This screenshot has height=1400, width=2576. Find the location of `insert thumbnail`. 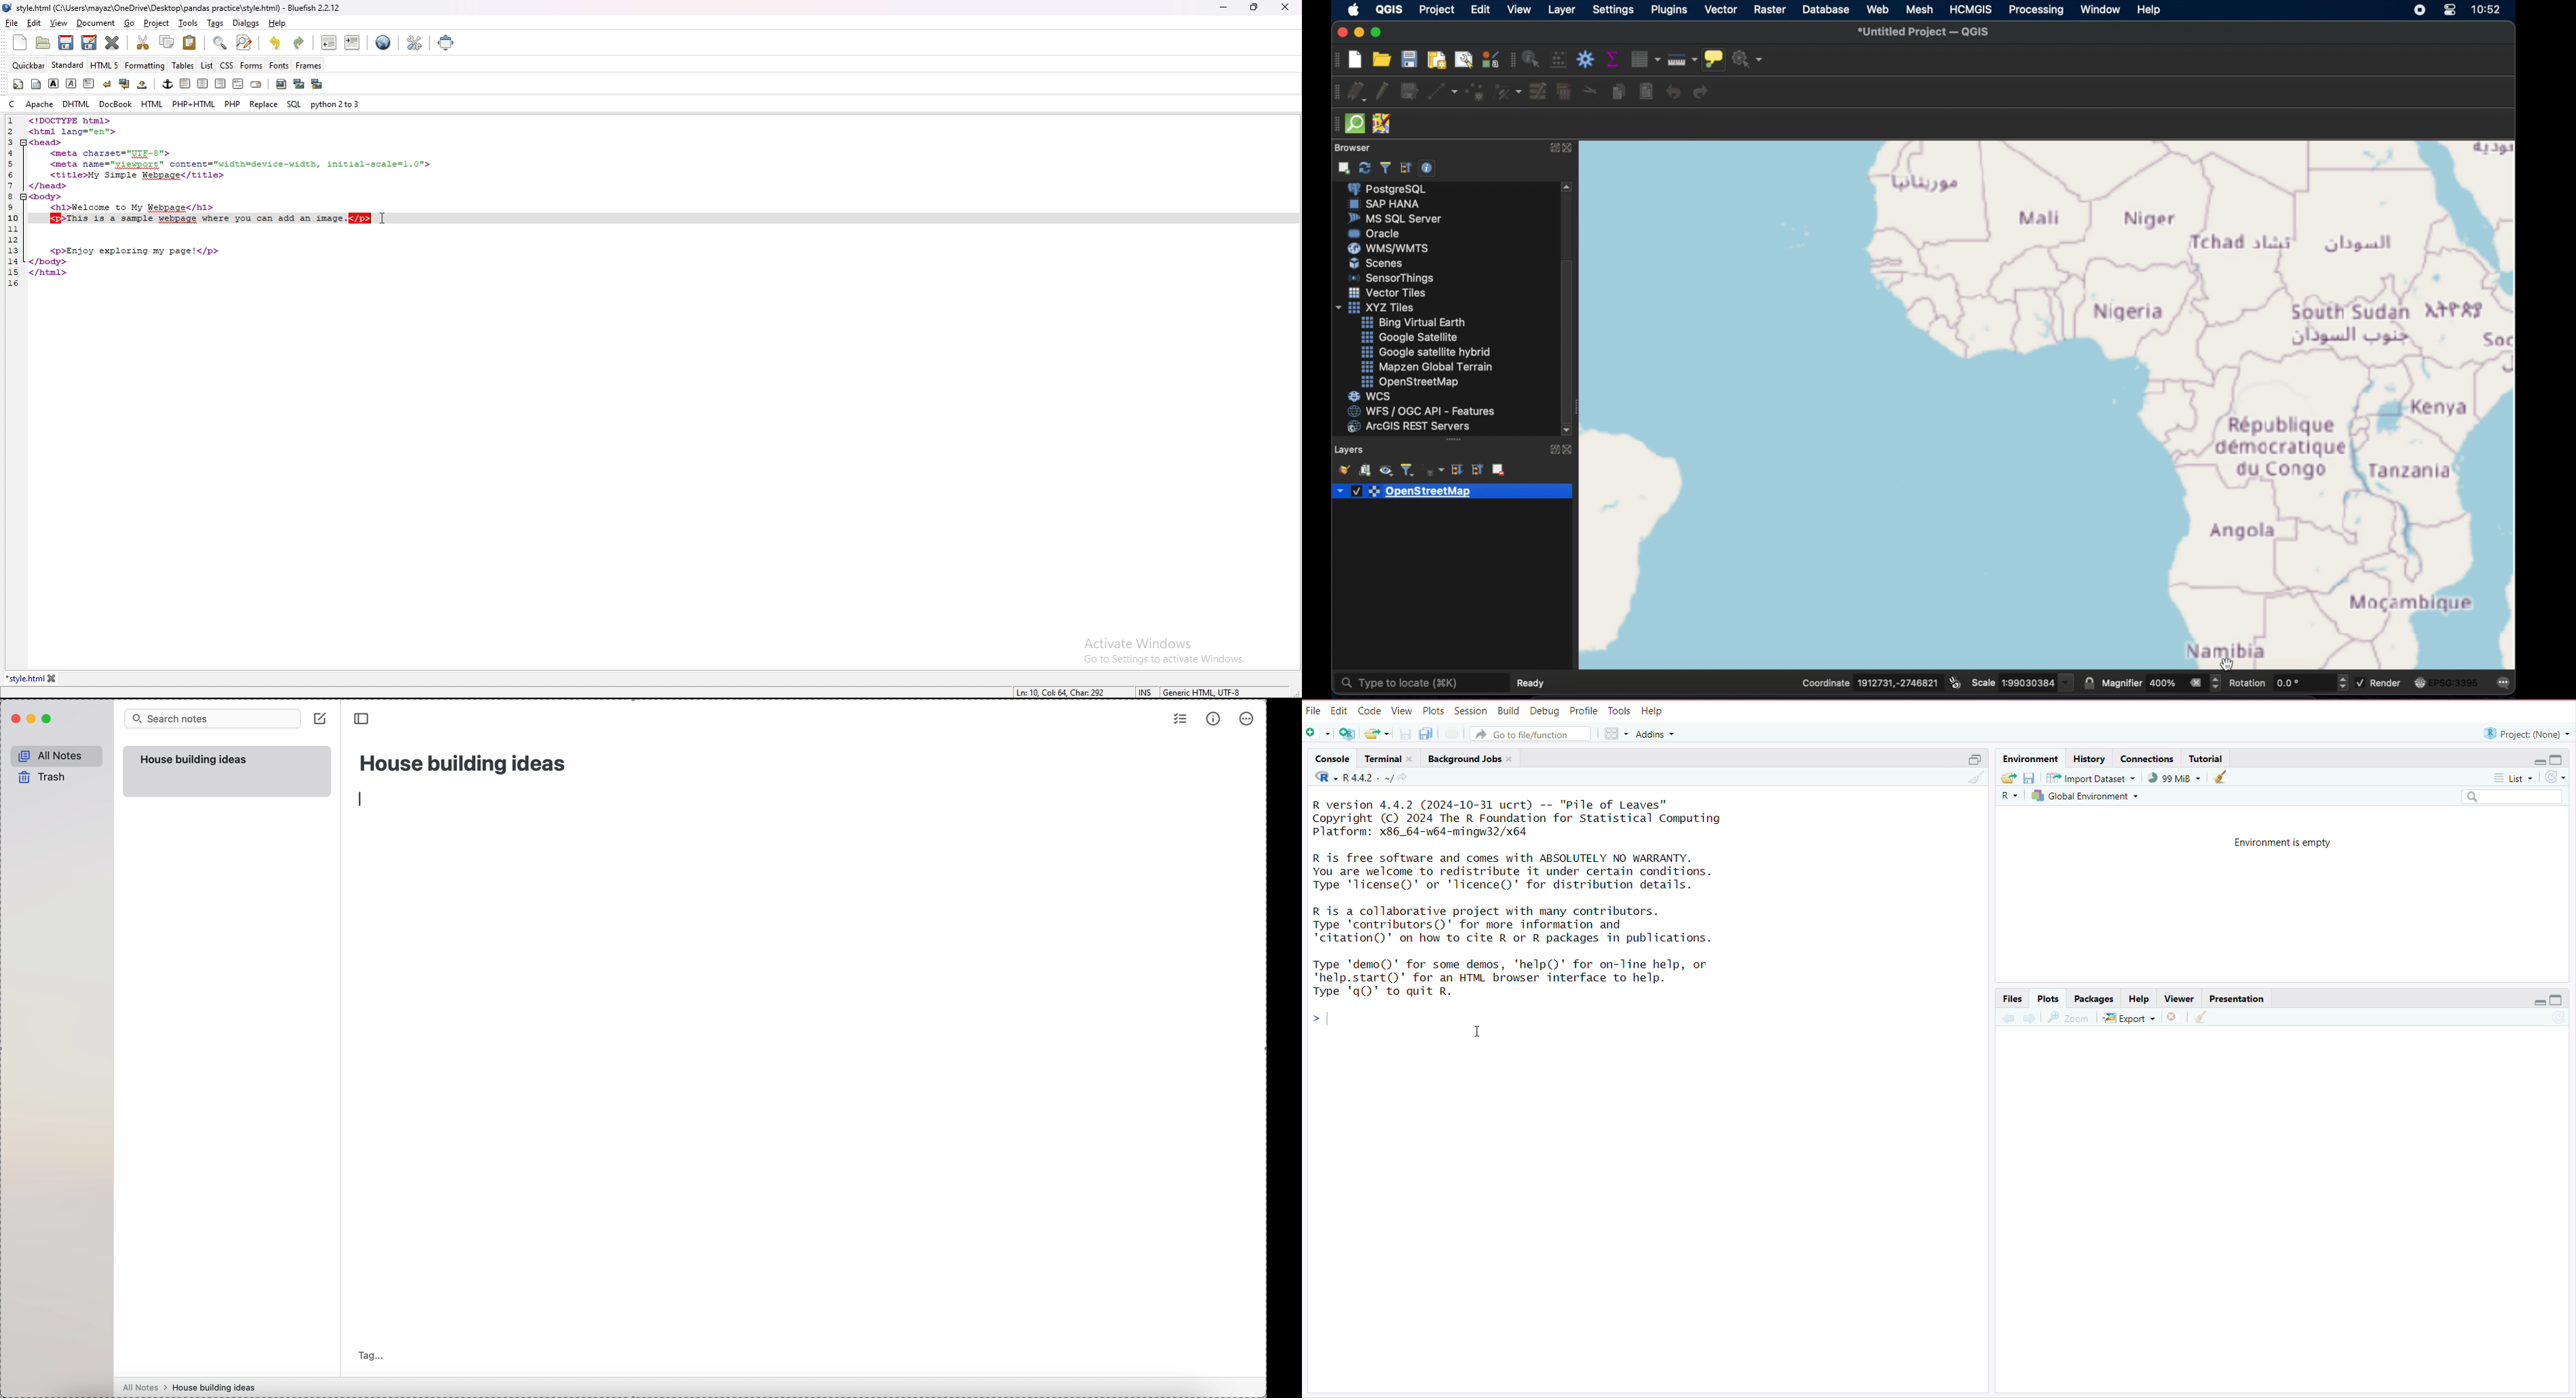

insert thumbnail is located at coordinates (298, 84).